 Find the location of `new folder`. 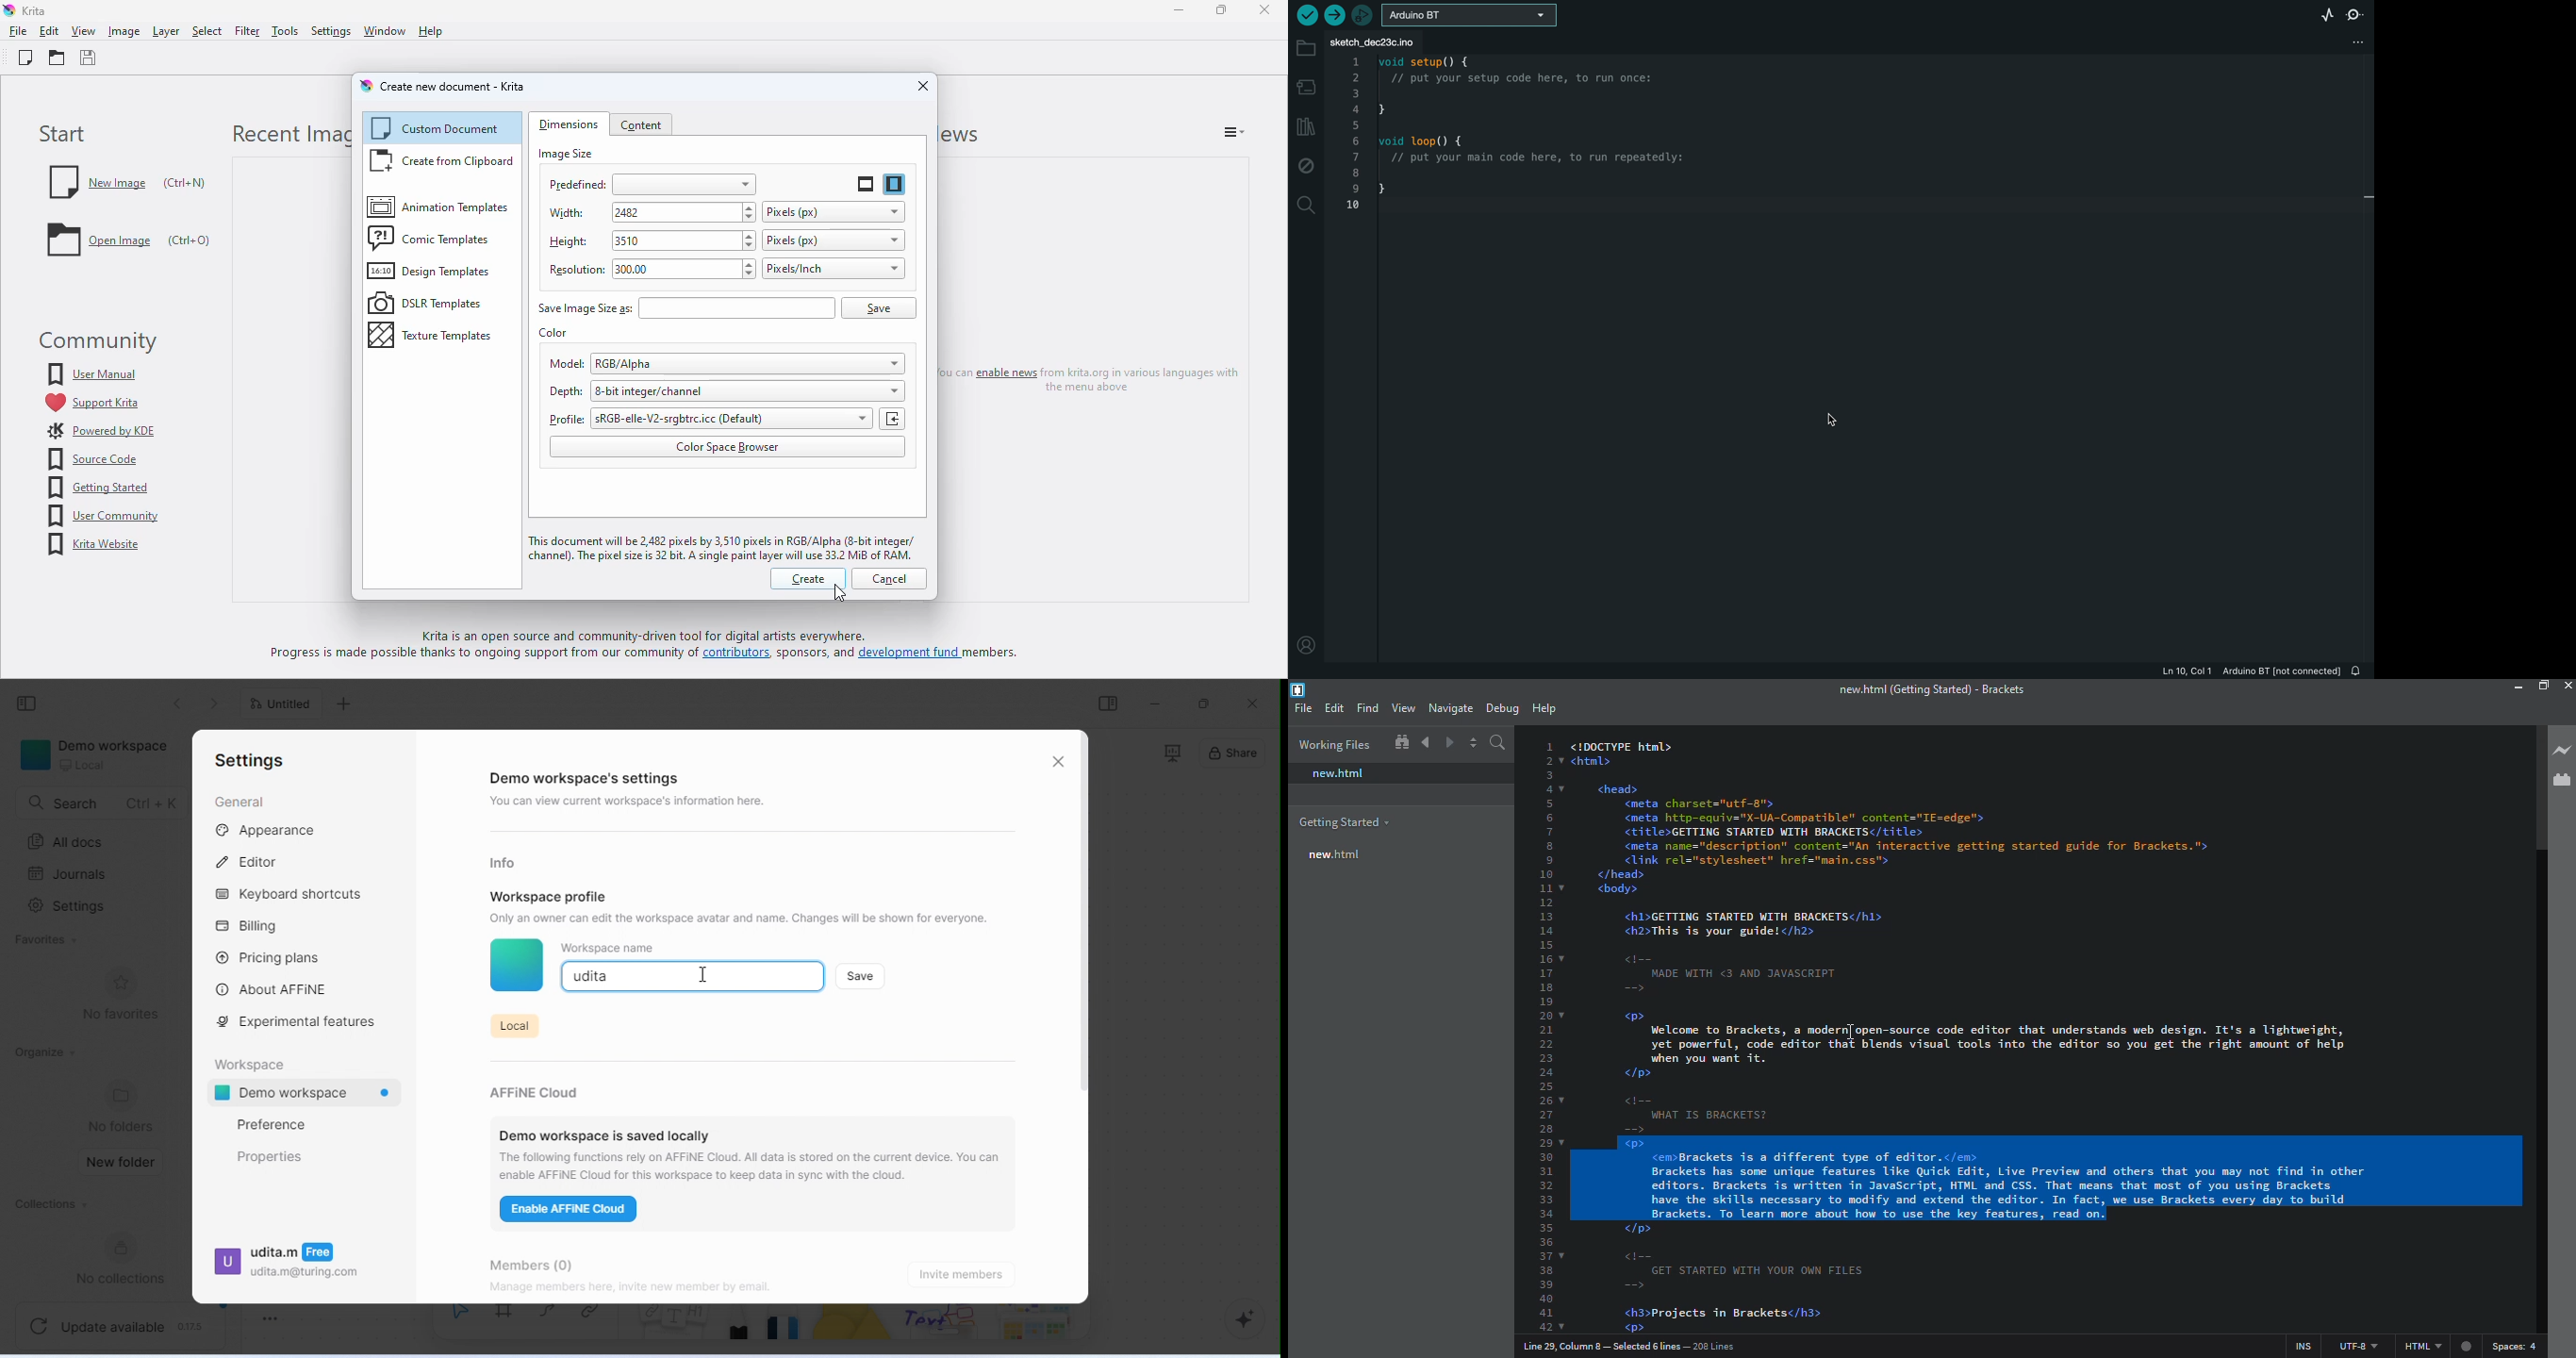

new folder is located at coordinates (123, 1163).